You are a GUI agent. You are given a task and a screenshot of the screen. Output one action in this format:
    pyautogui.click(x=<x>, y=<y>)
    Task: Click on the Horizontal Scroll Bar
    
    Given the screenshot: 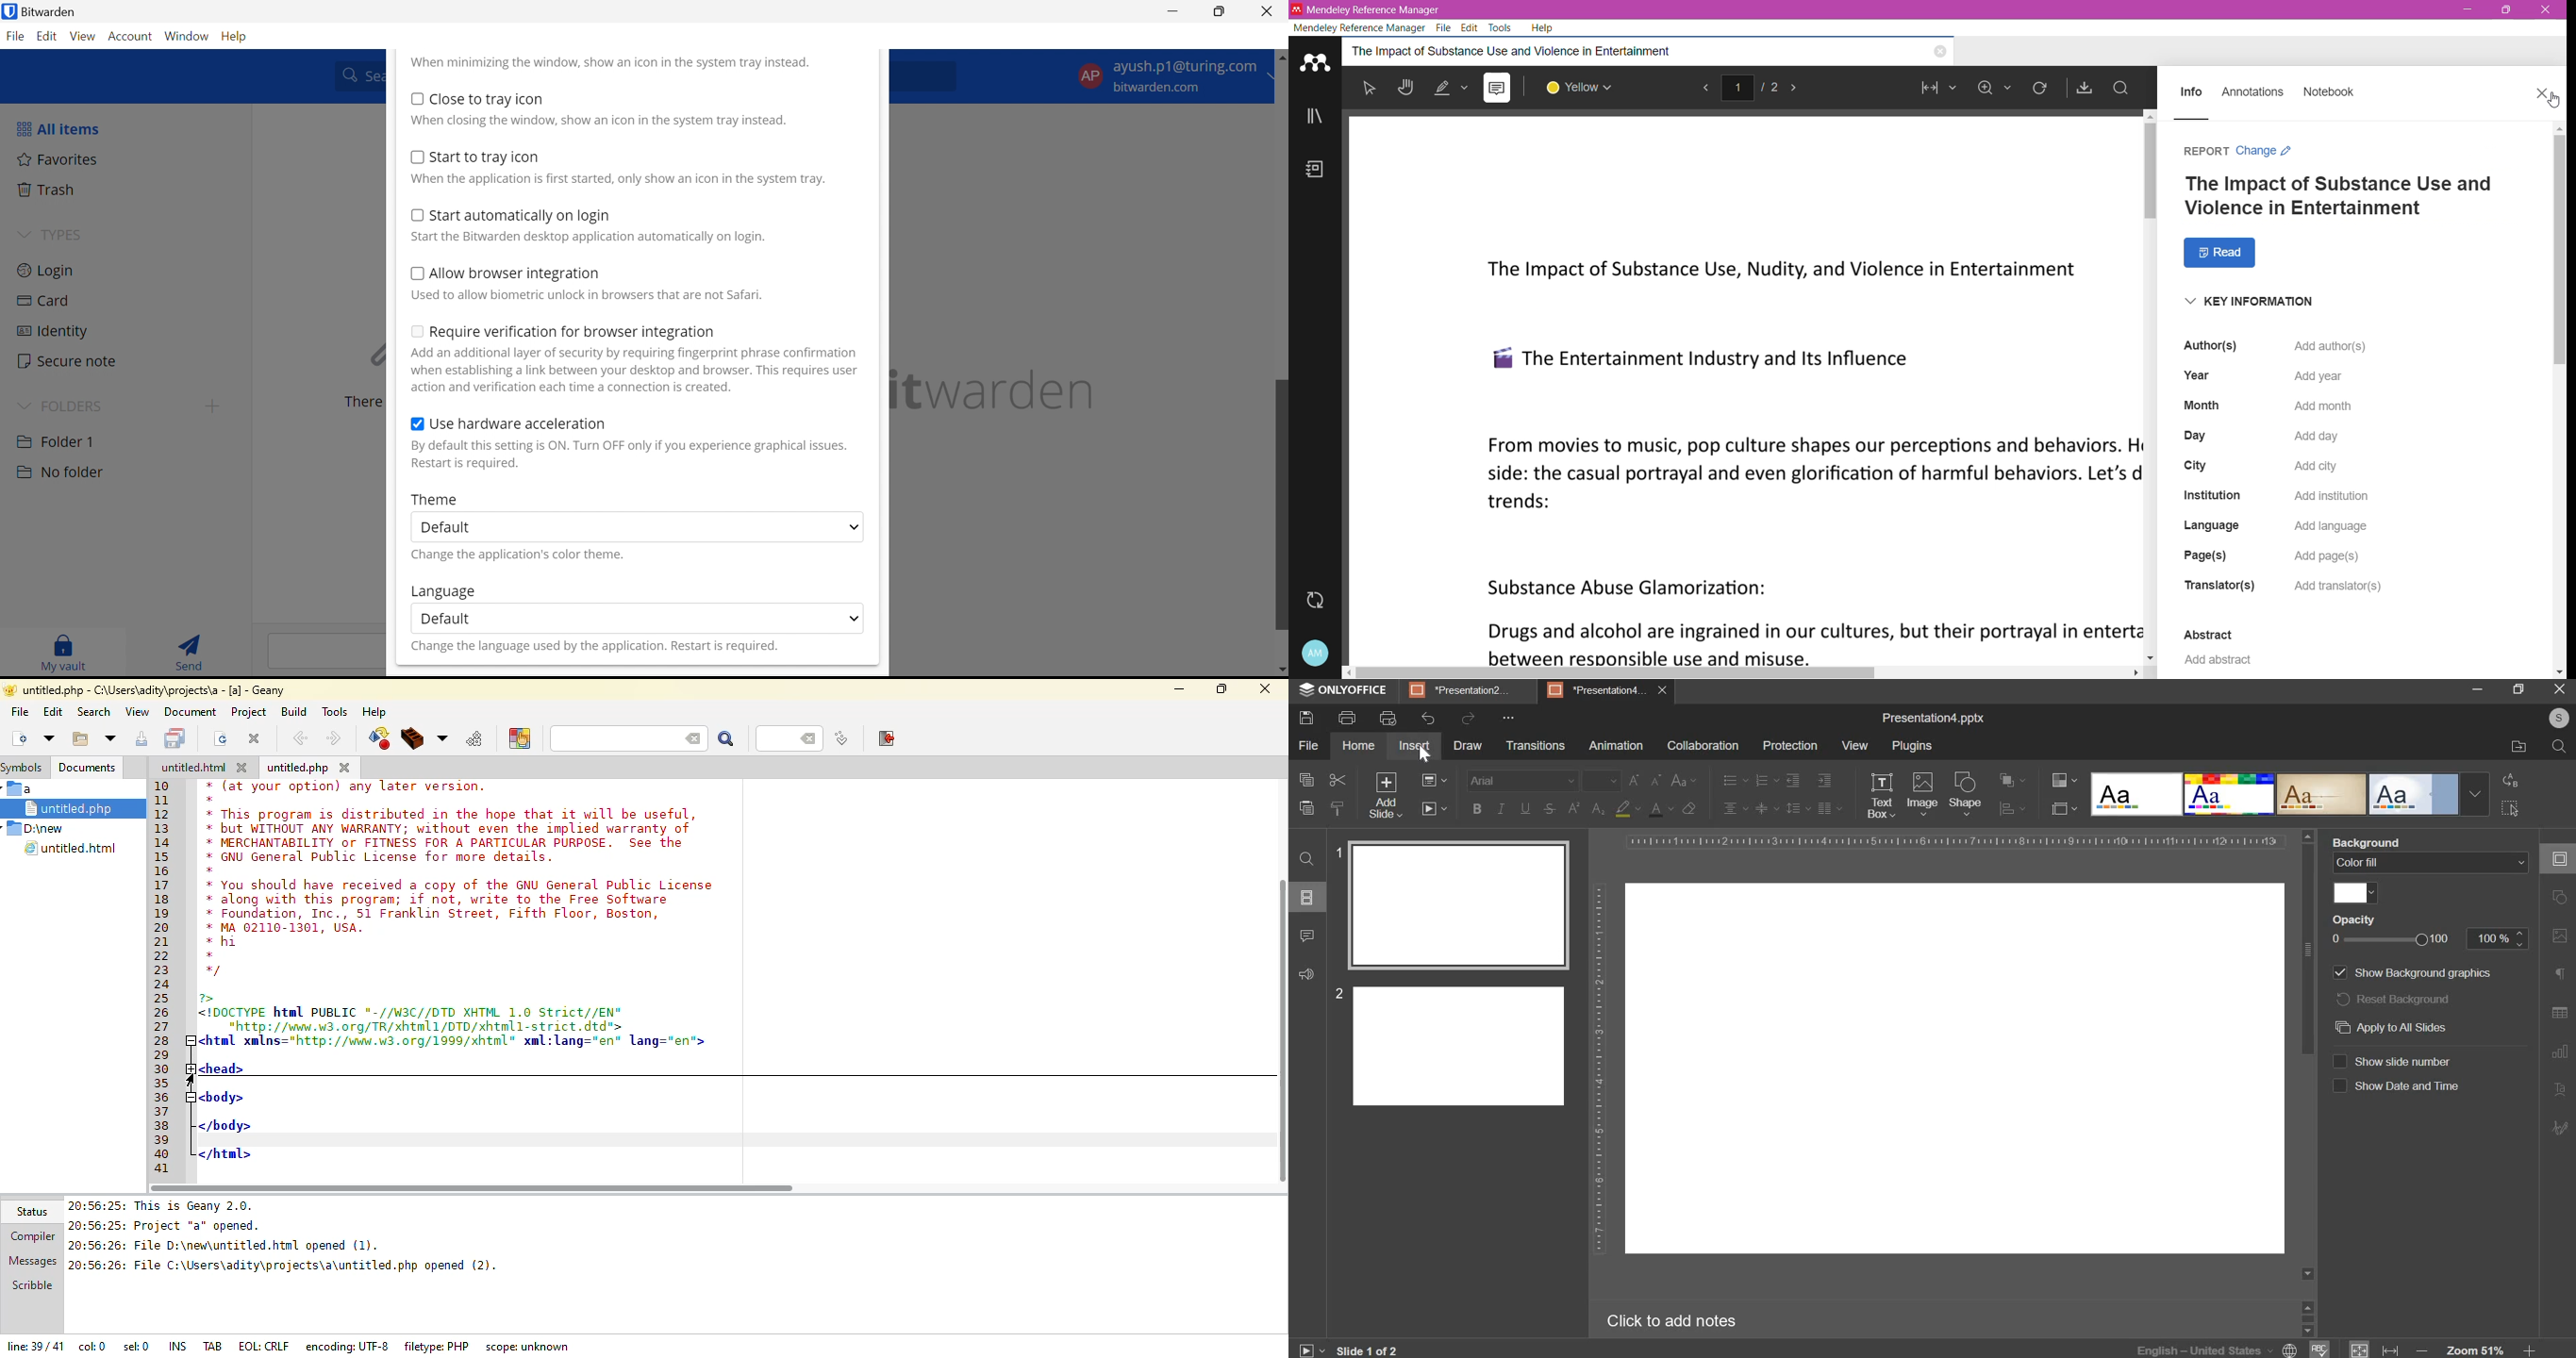 What is the action you would take?
    pyautogui.click(x=1751, y=671)
    